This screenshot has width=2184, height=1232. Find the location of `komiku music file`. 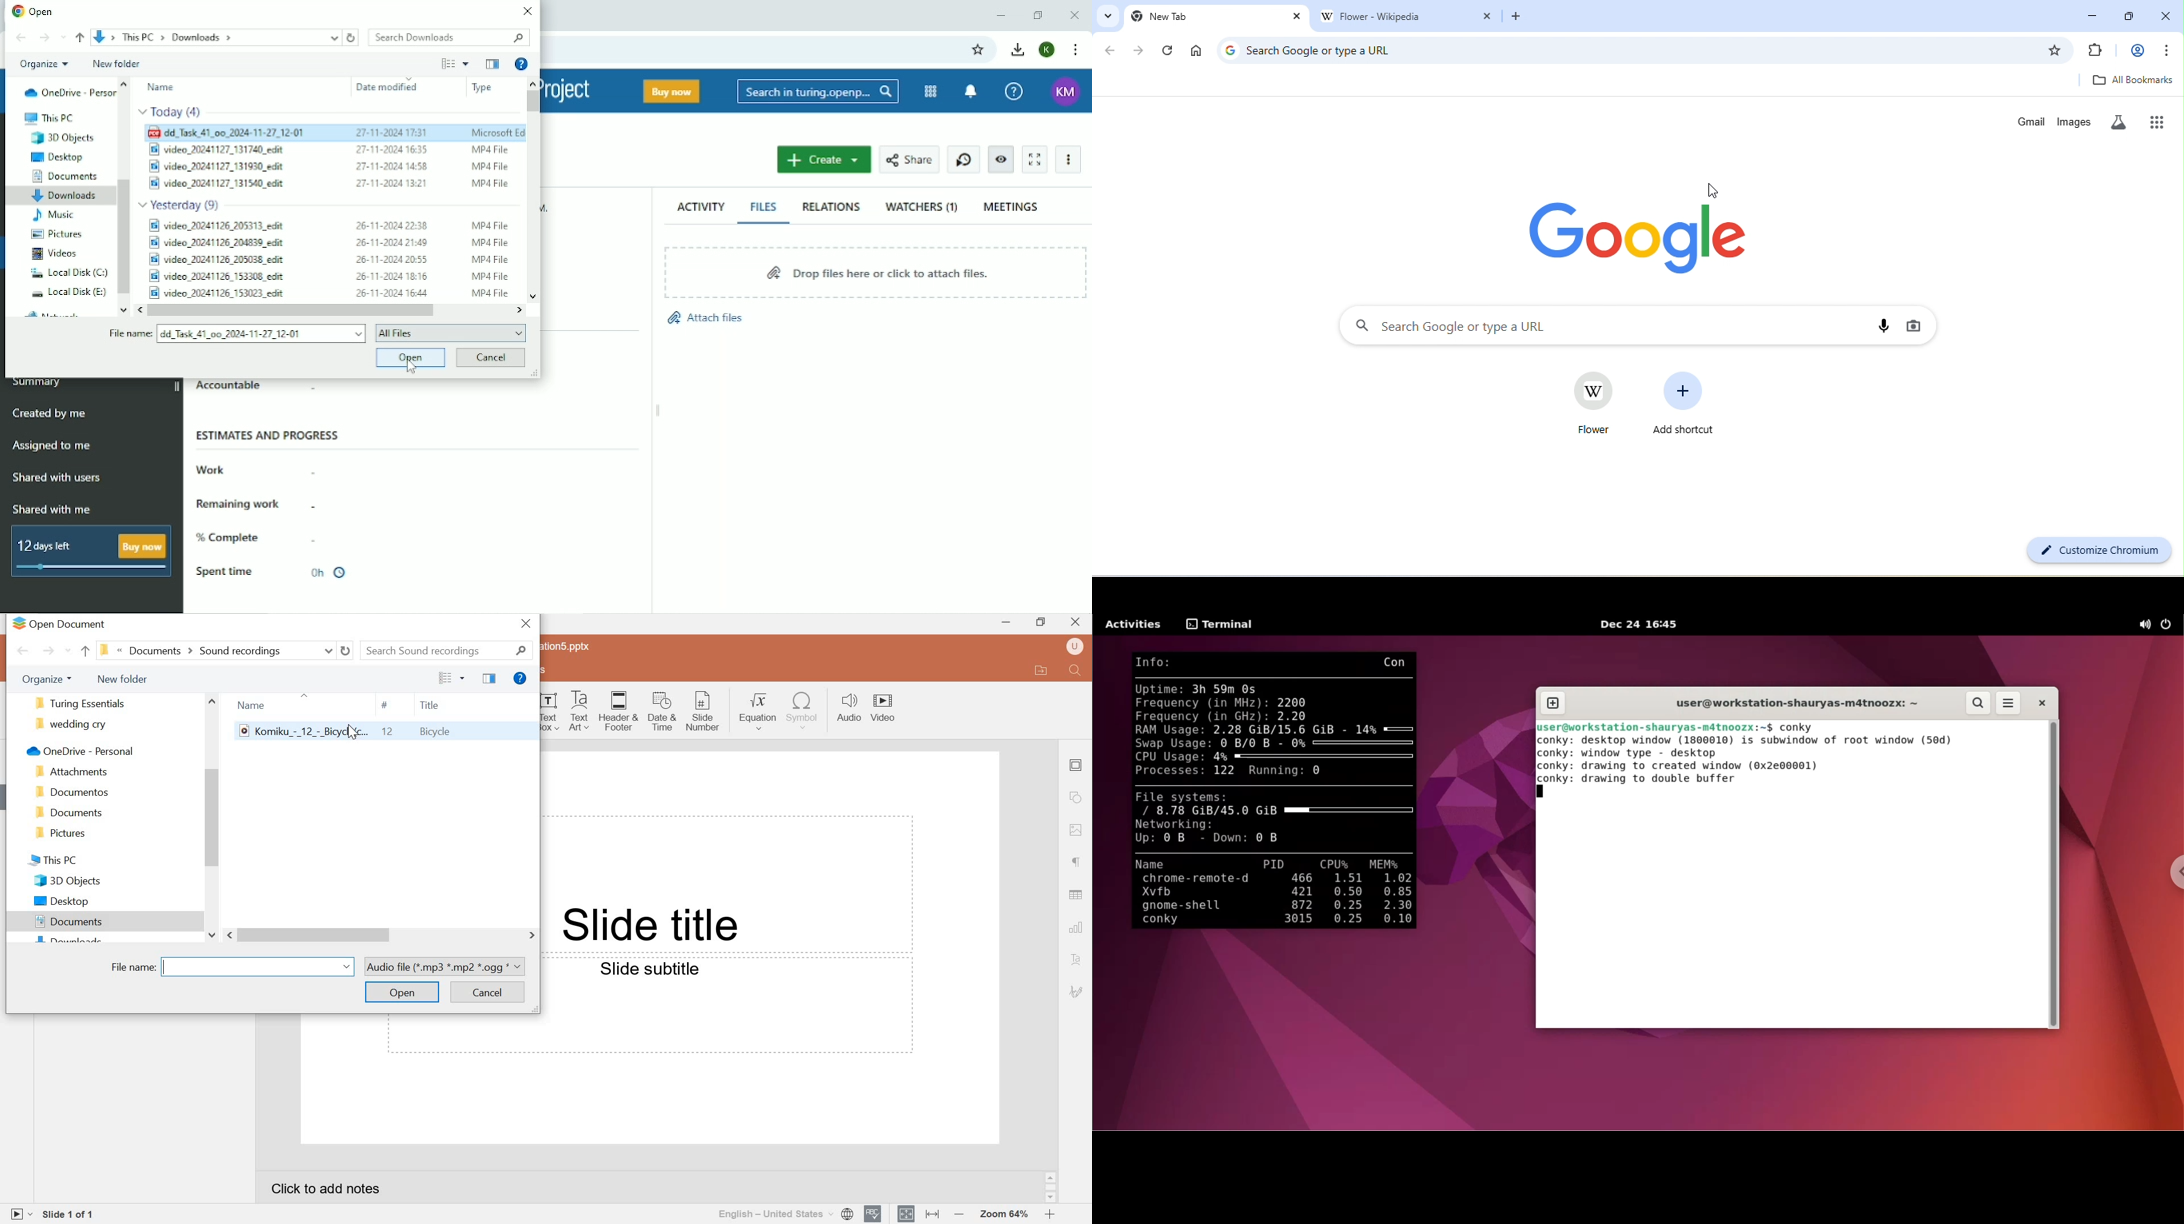

komiku music file is located at coordinates (386, 731).